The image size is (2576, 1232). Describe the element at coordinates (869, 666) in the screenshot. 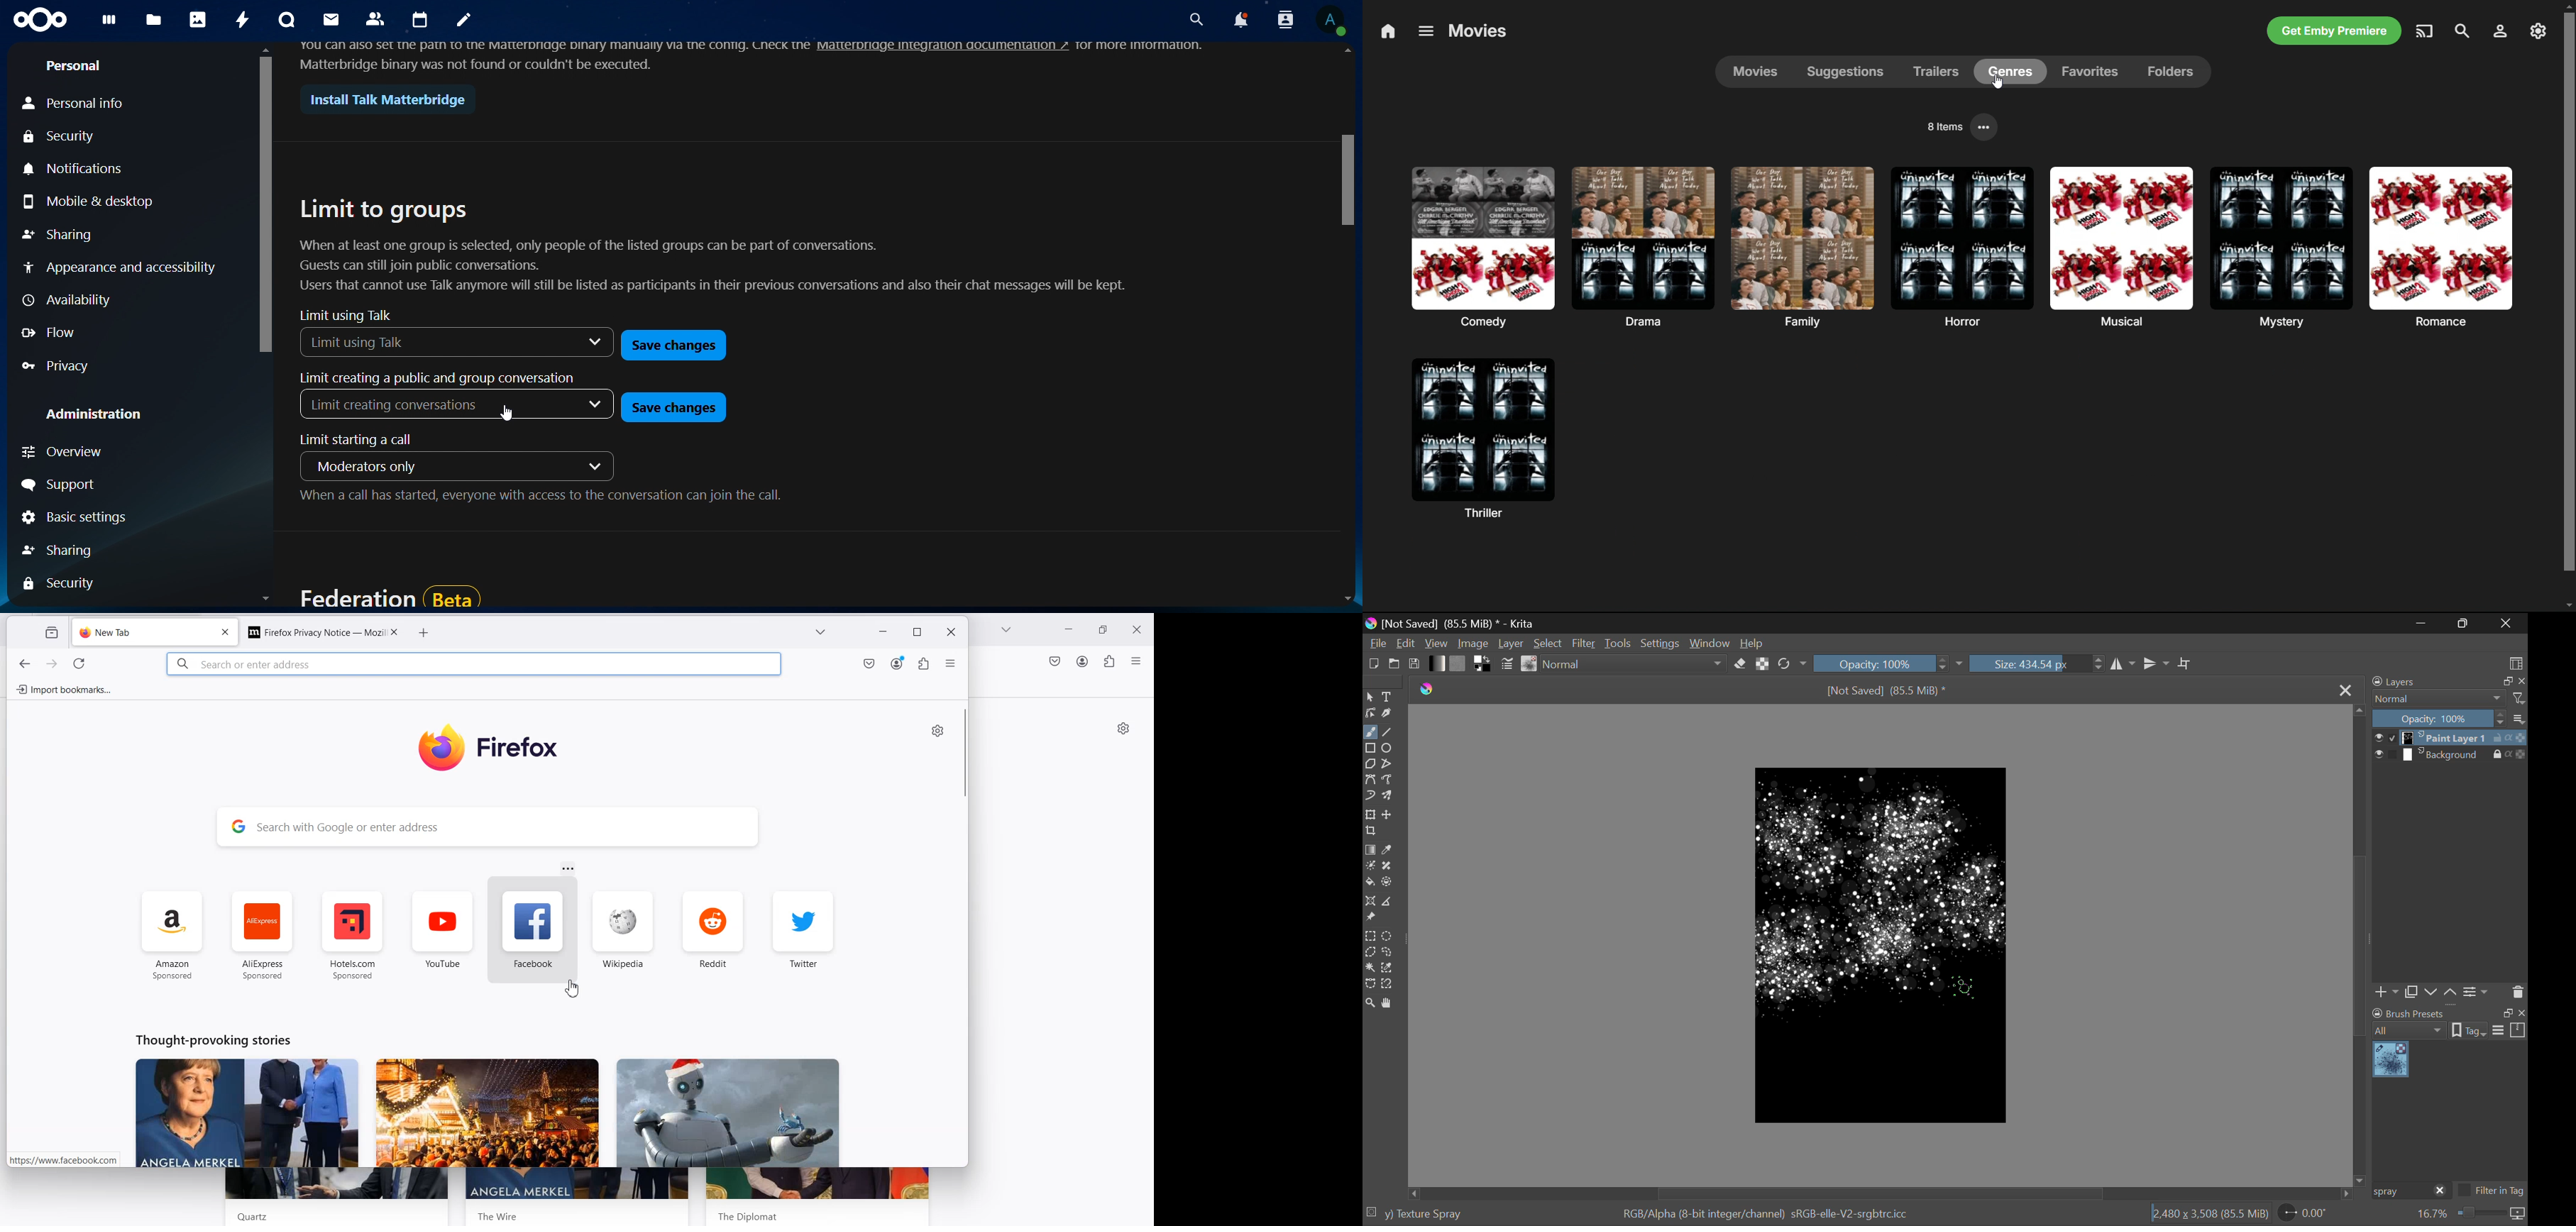

I see `save to pocket` at that location.